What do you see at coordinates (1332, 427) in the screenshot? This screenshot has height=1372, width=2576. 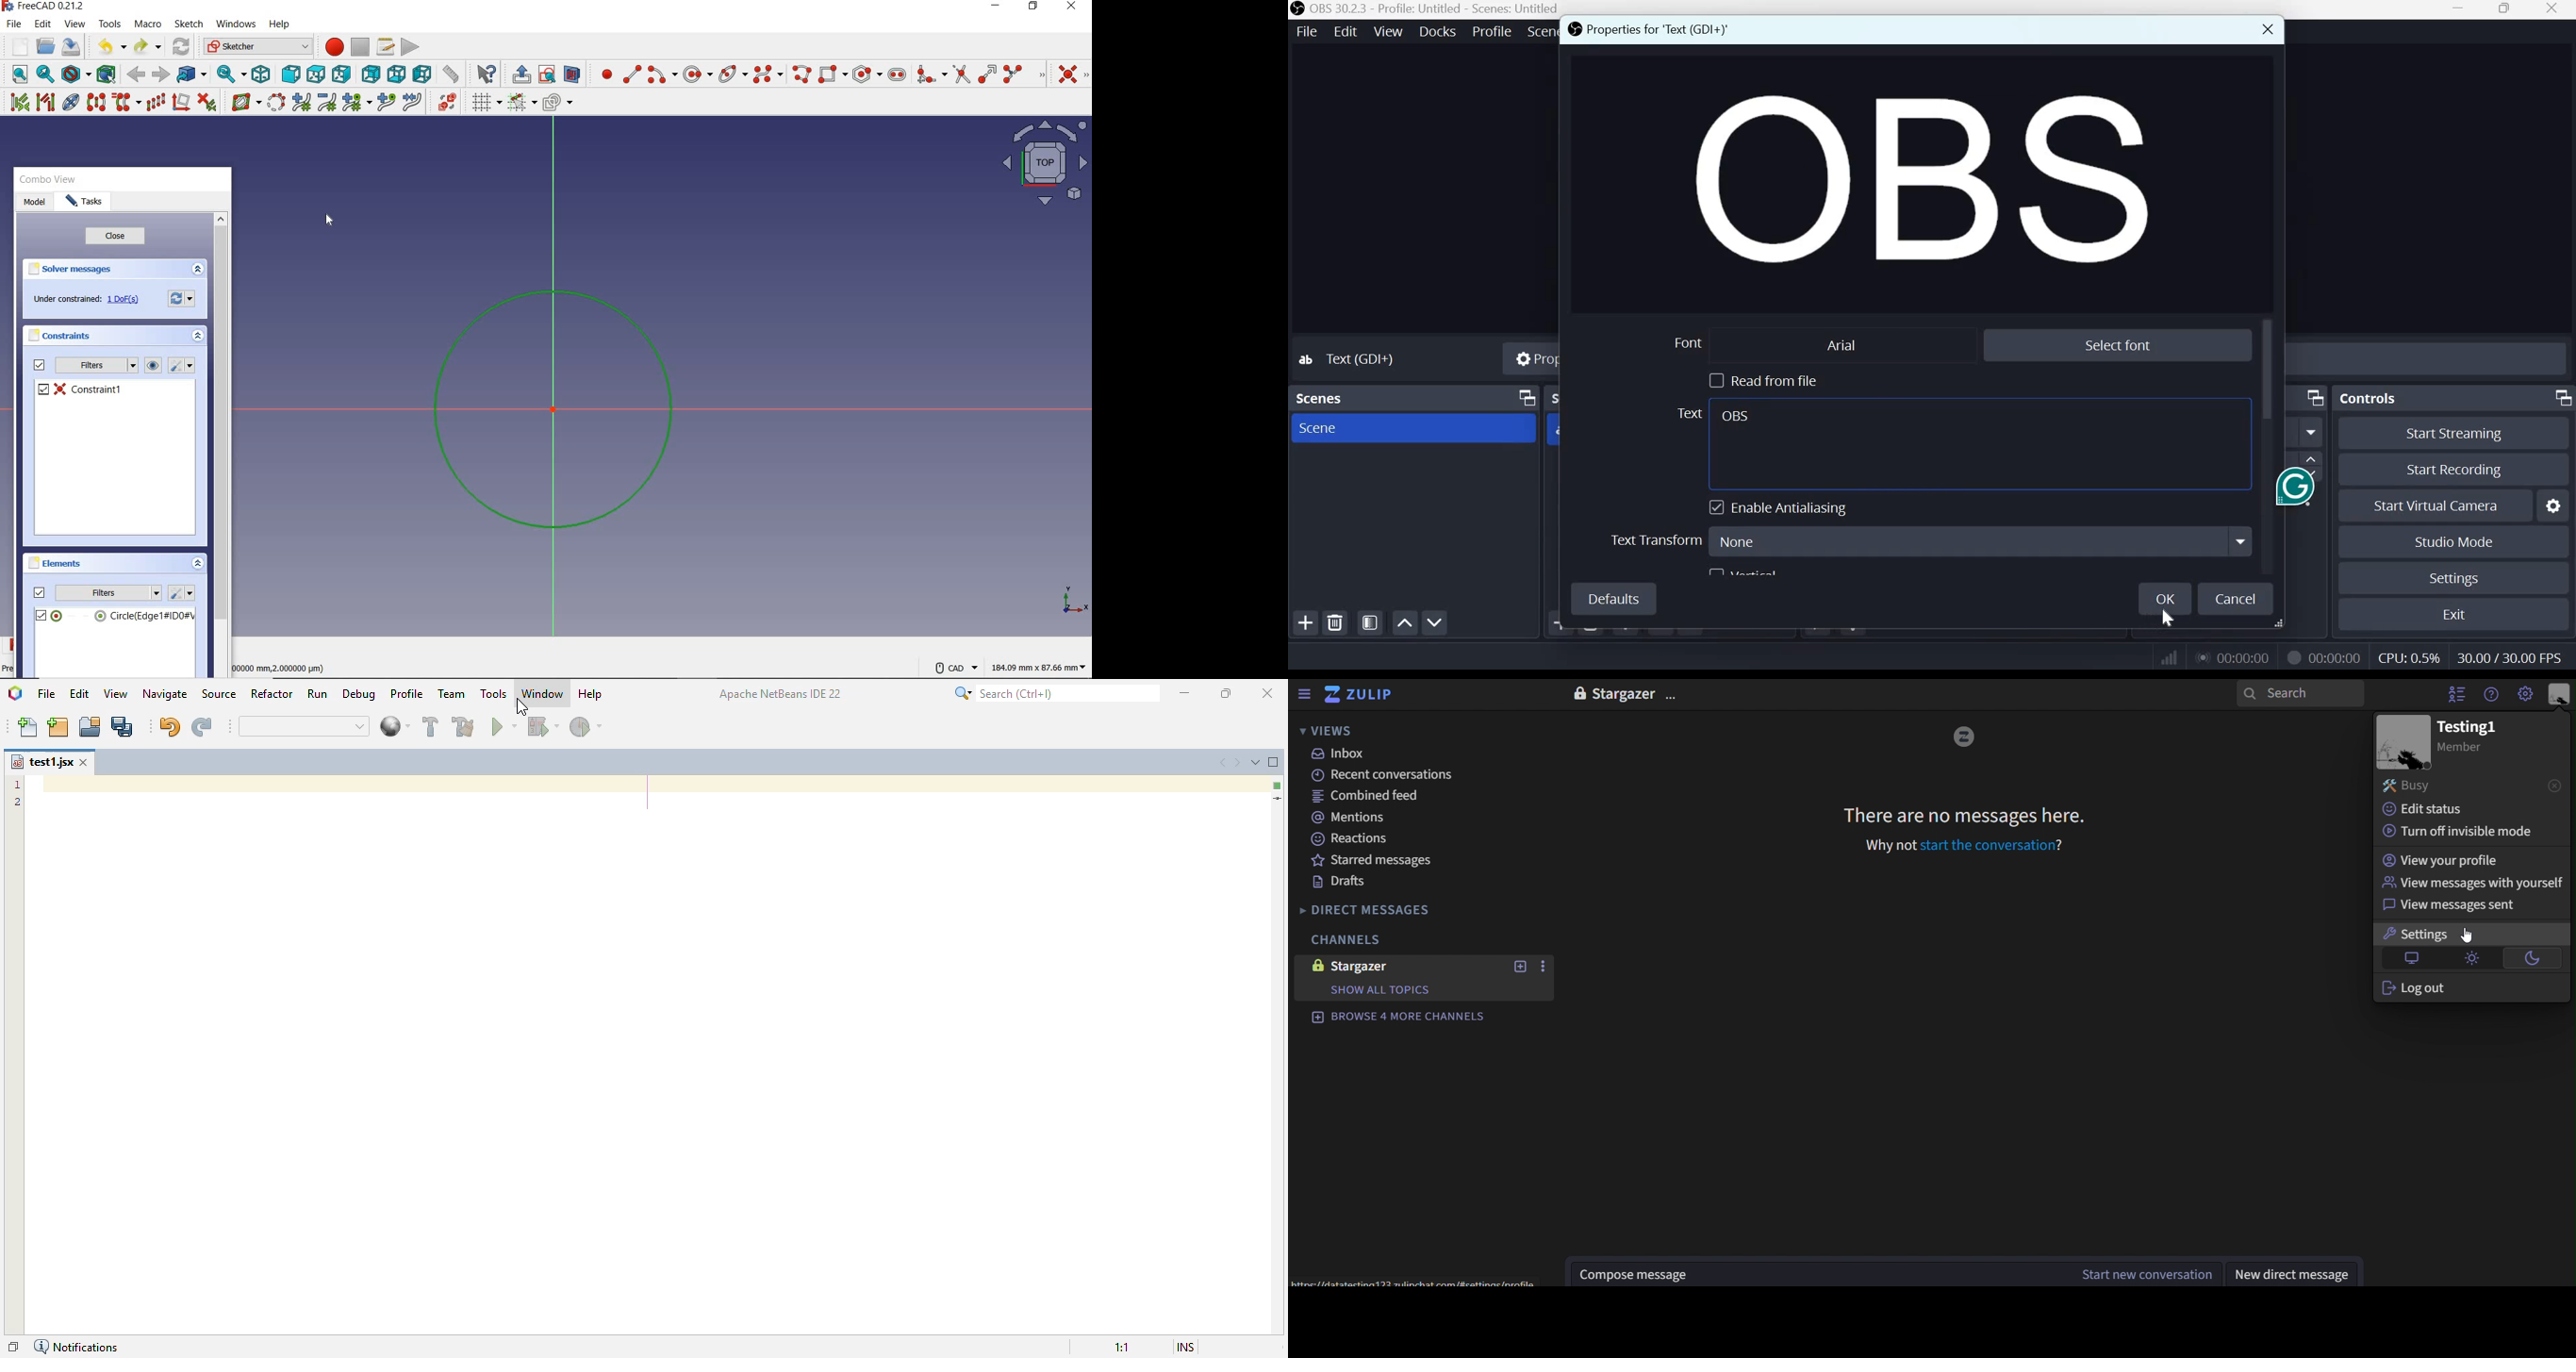 I see `Scene` at bounding box center [1332, 427].